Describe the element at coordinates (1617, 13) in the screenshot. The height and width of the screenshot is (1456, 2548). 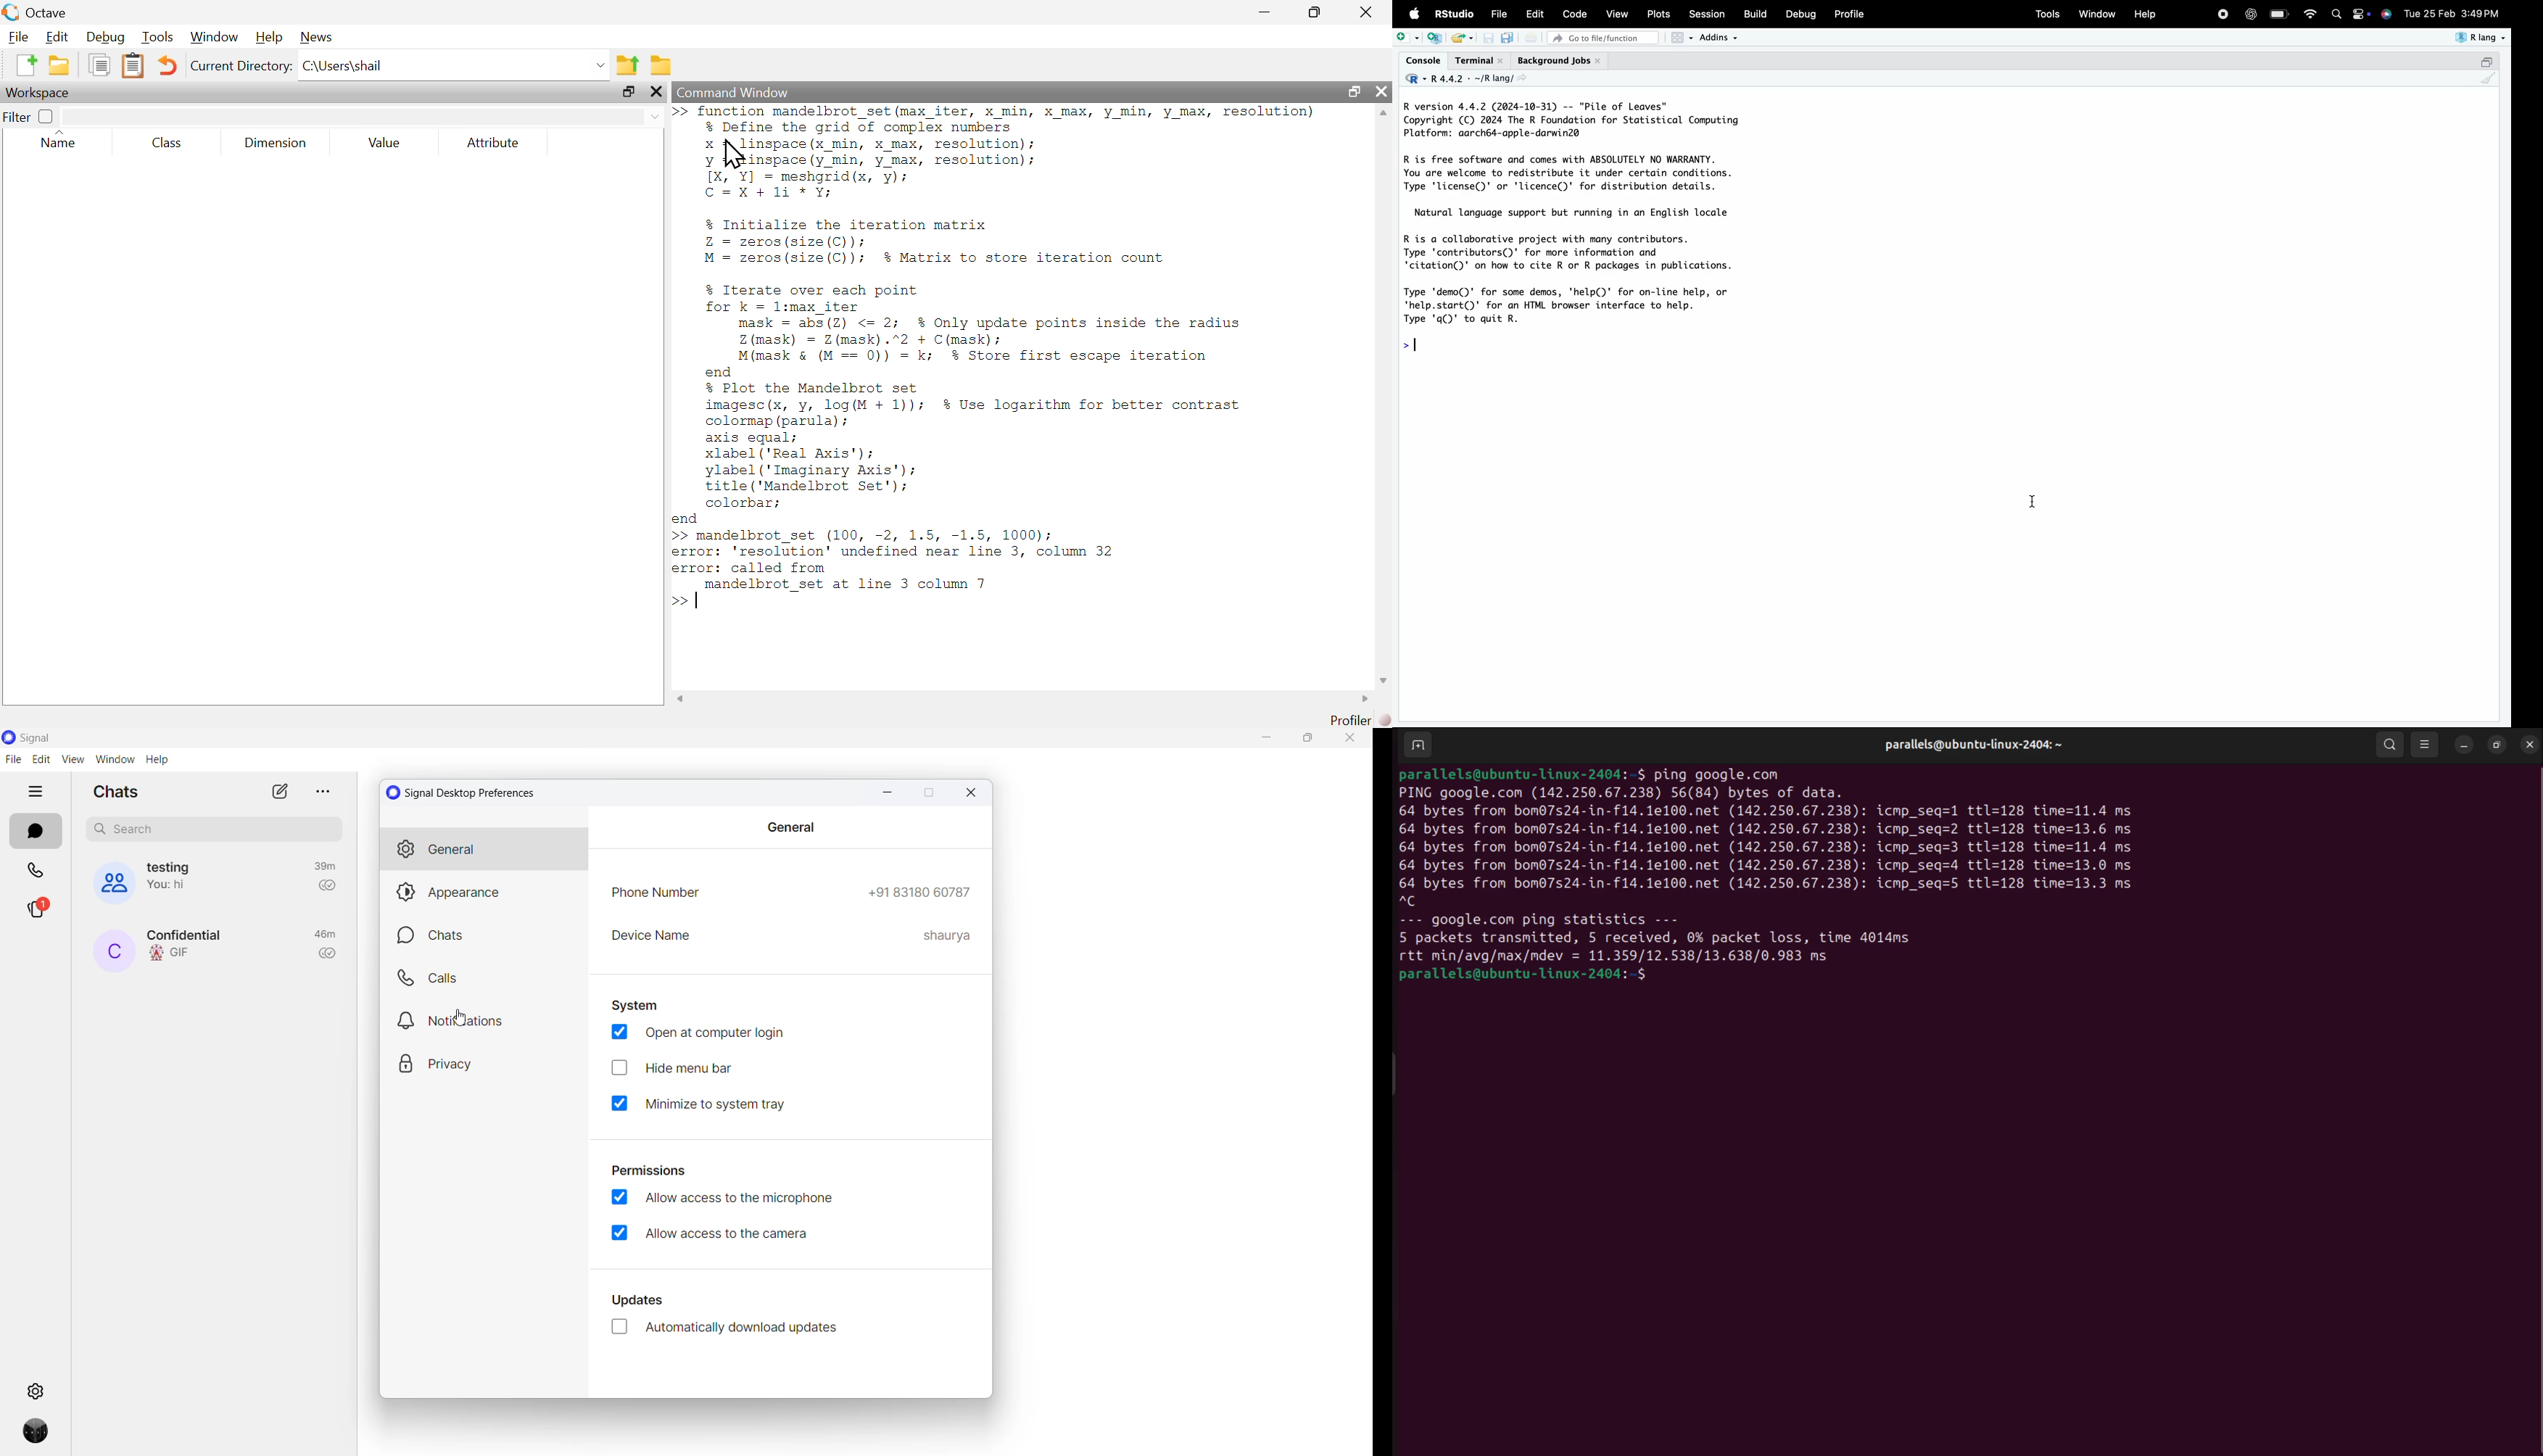
I see `View` at that location.